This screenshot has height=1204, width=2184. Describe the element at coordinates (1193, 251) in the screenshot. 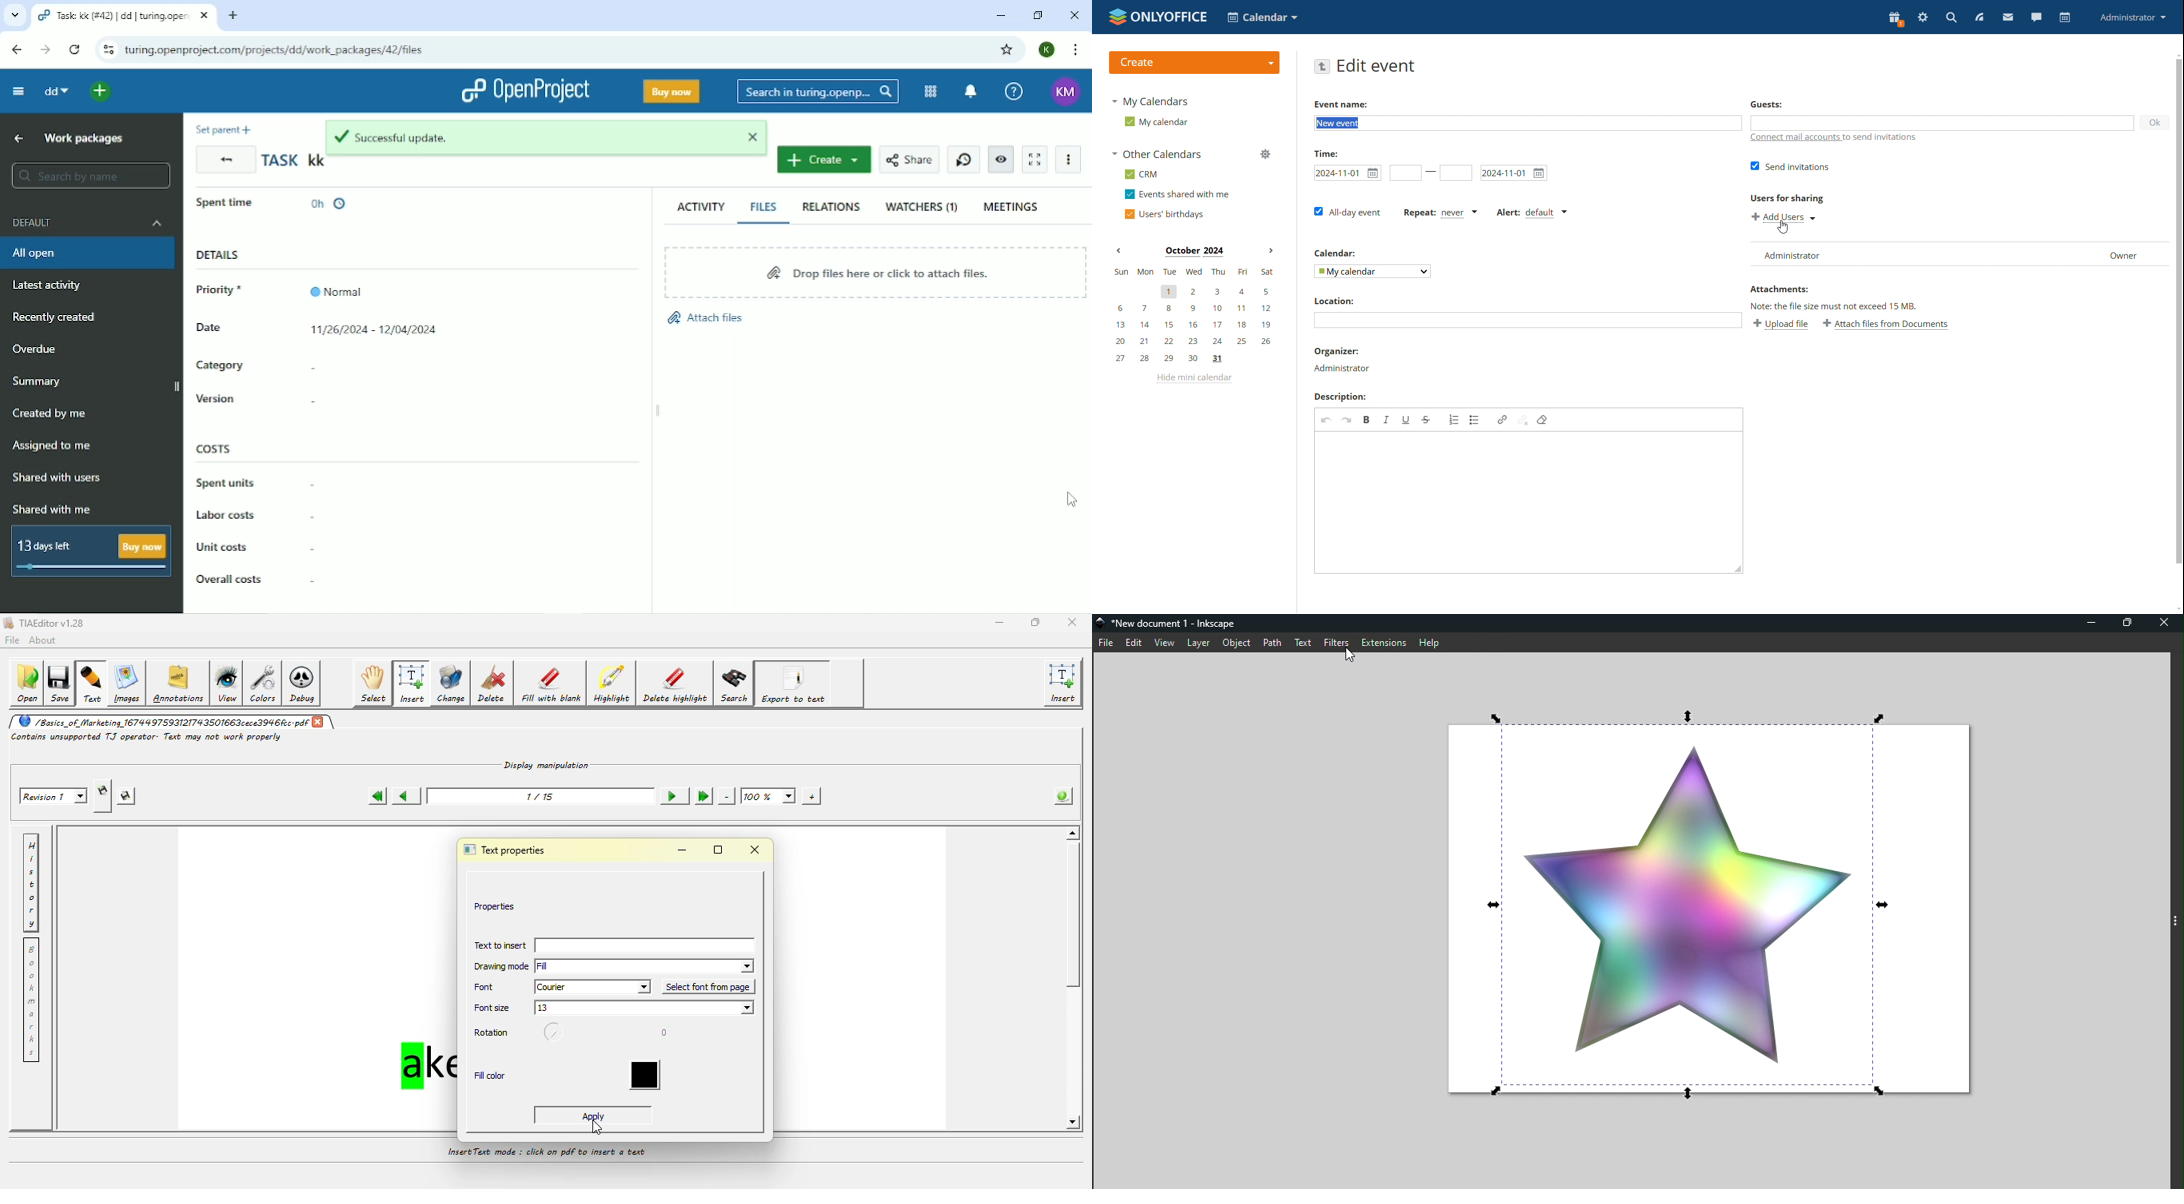

I see `Month on display` at that location.